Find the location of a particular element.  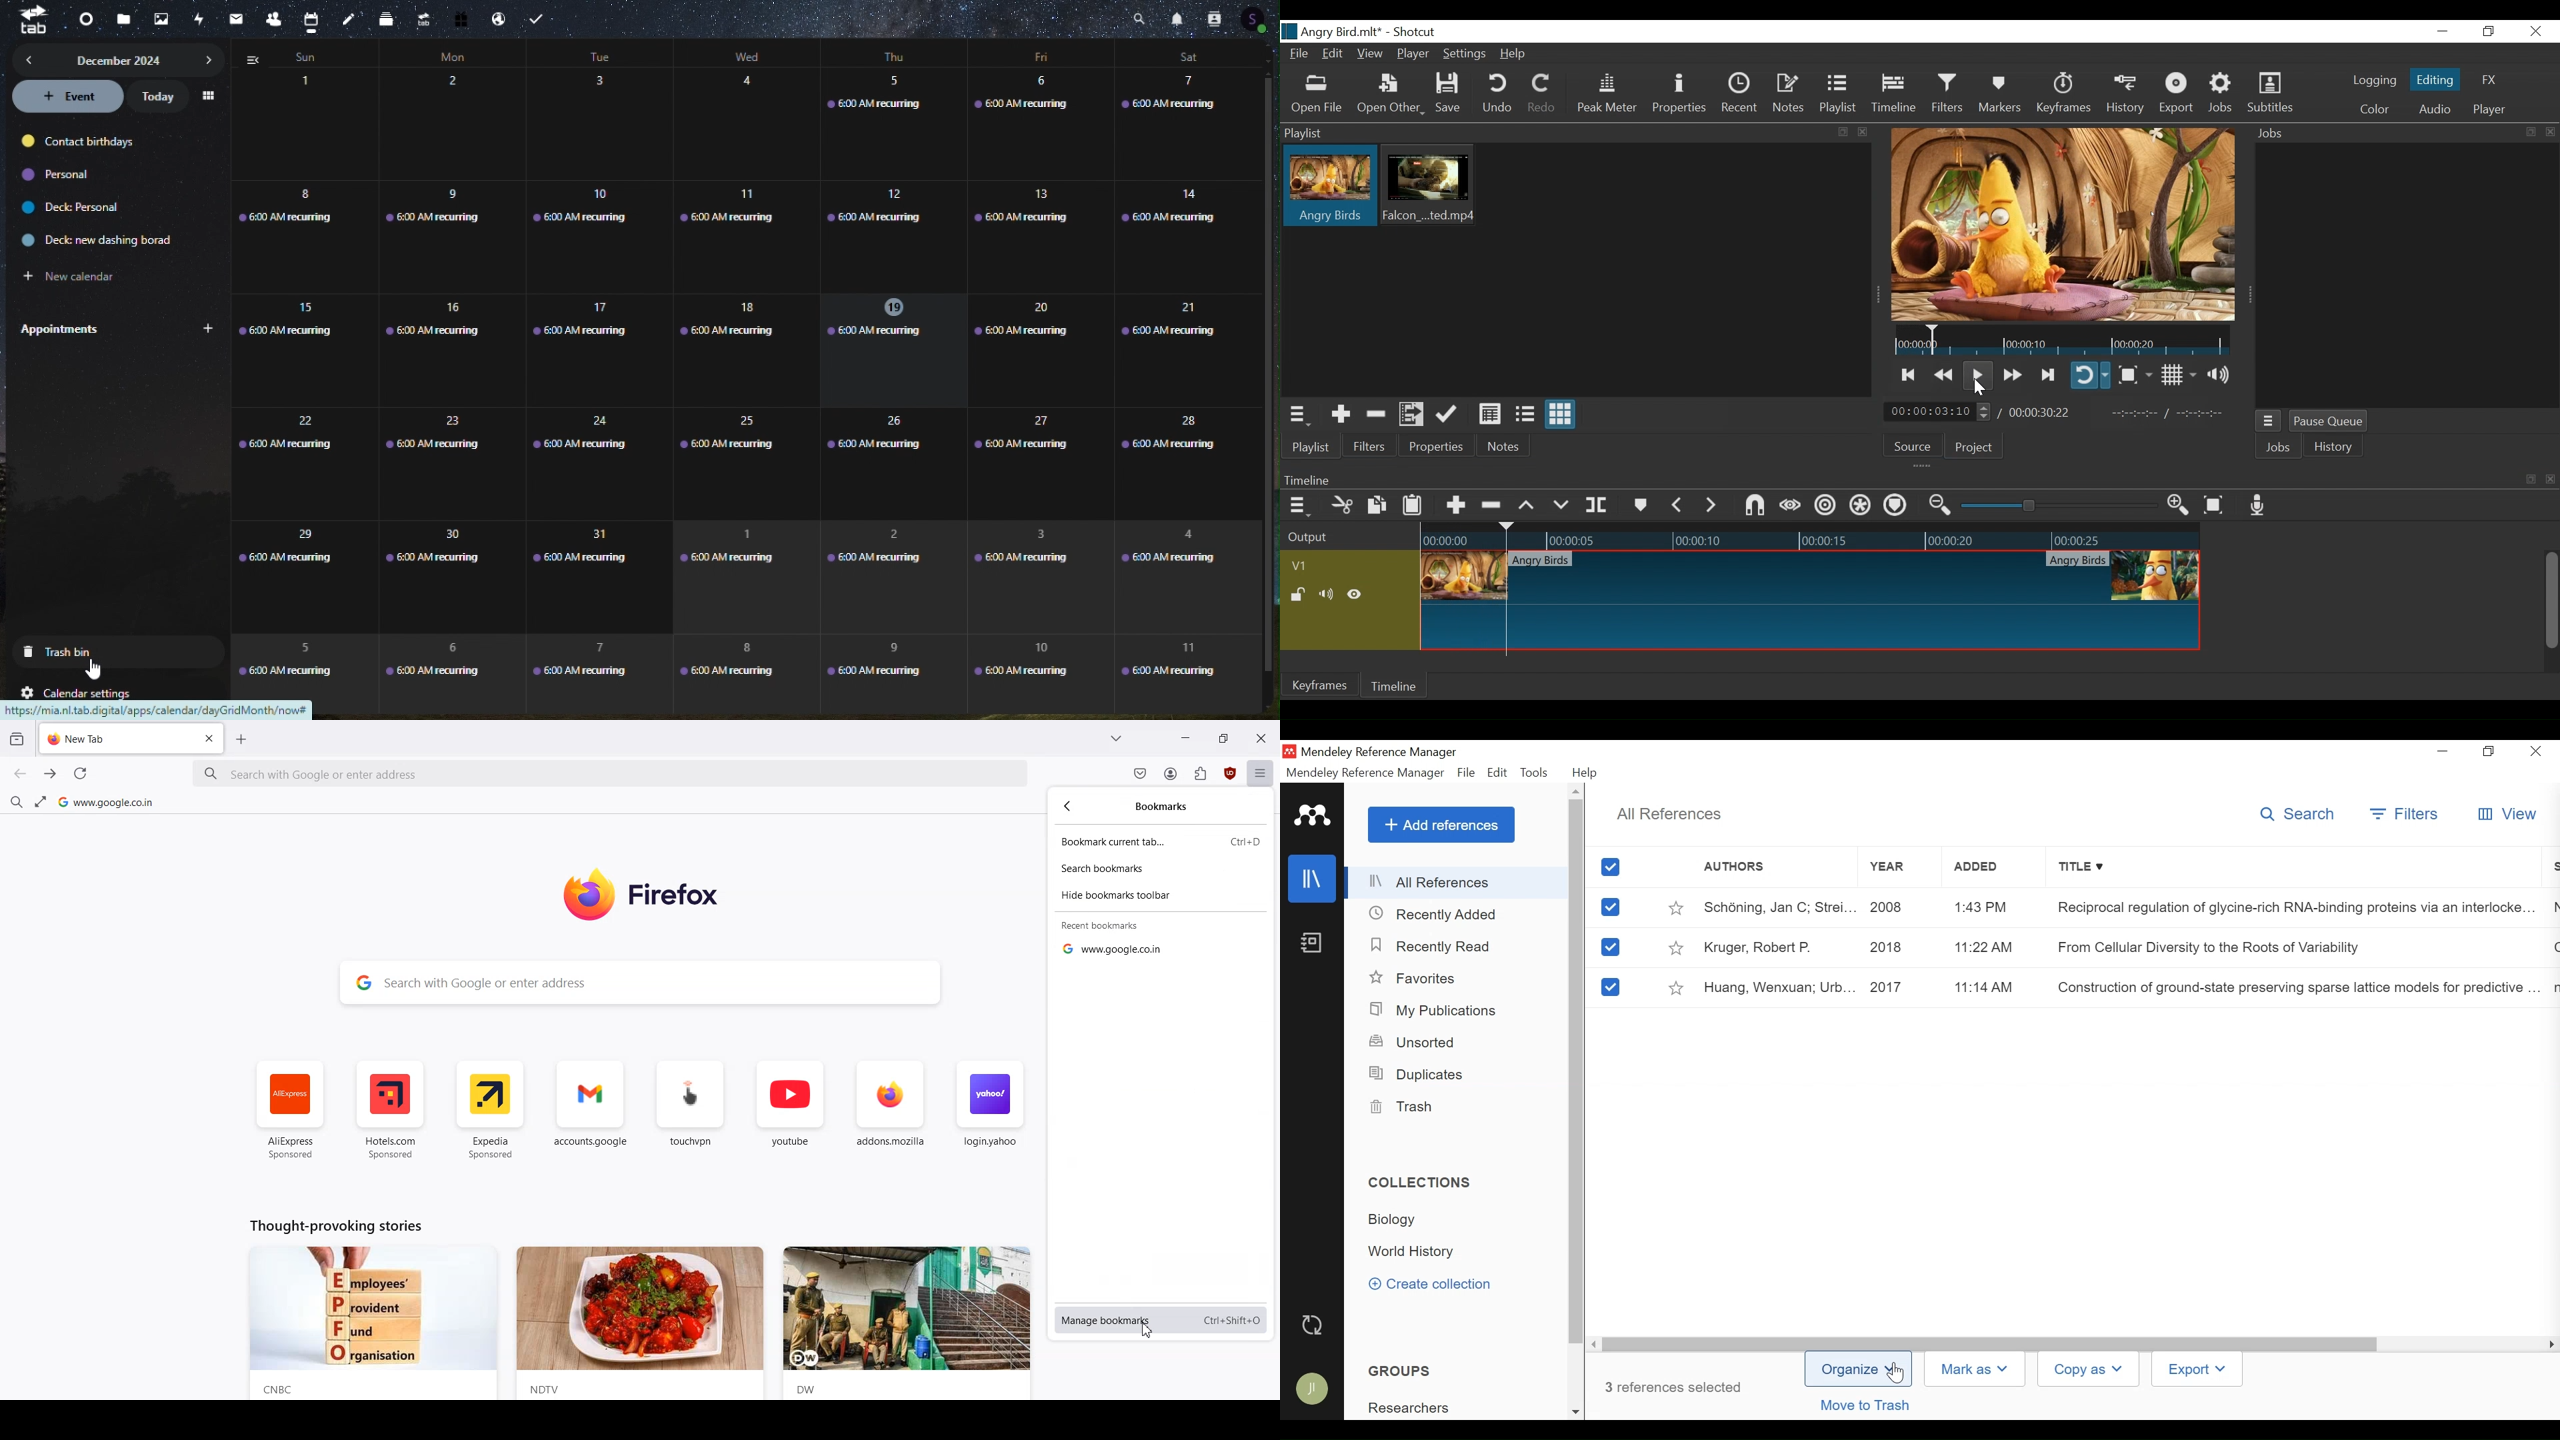

Collection is located at coordinates (1415, 1253).